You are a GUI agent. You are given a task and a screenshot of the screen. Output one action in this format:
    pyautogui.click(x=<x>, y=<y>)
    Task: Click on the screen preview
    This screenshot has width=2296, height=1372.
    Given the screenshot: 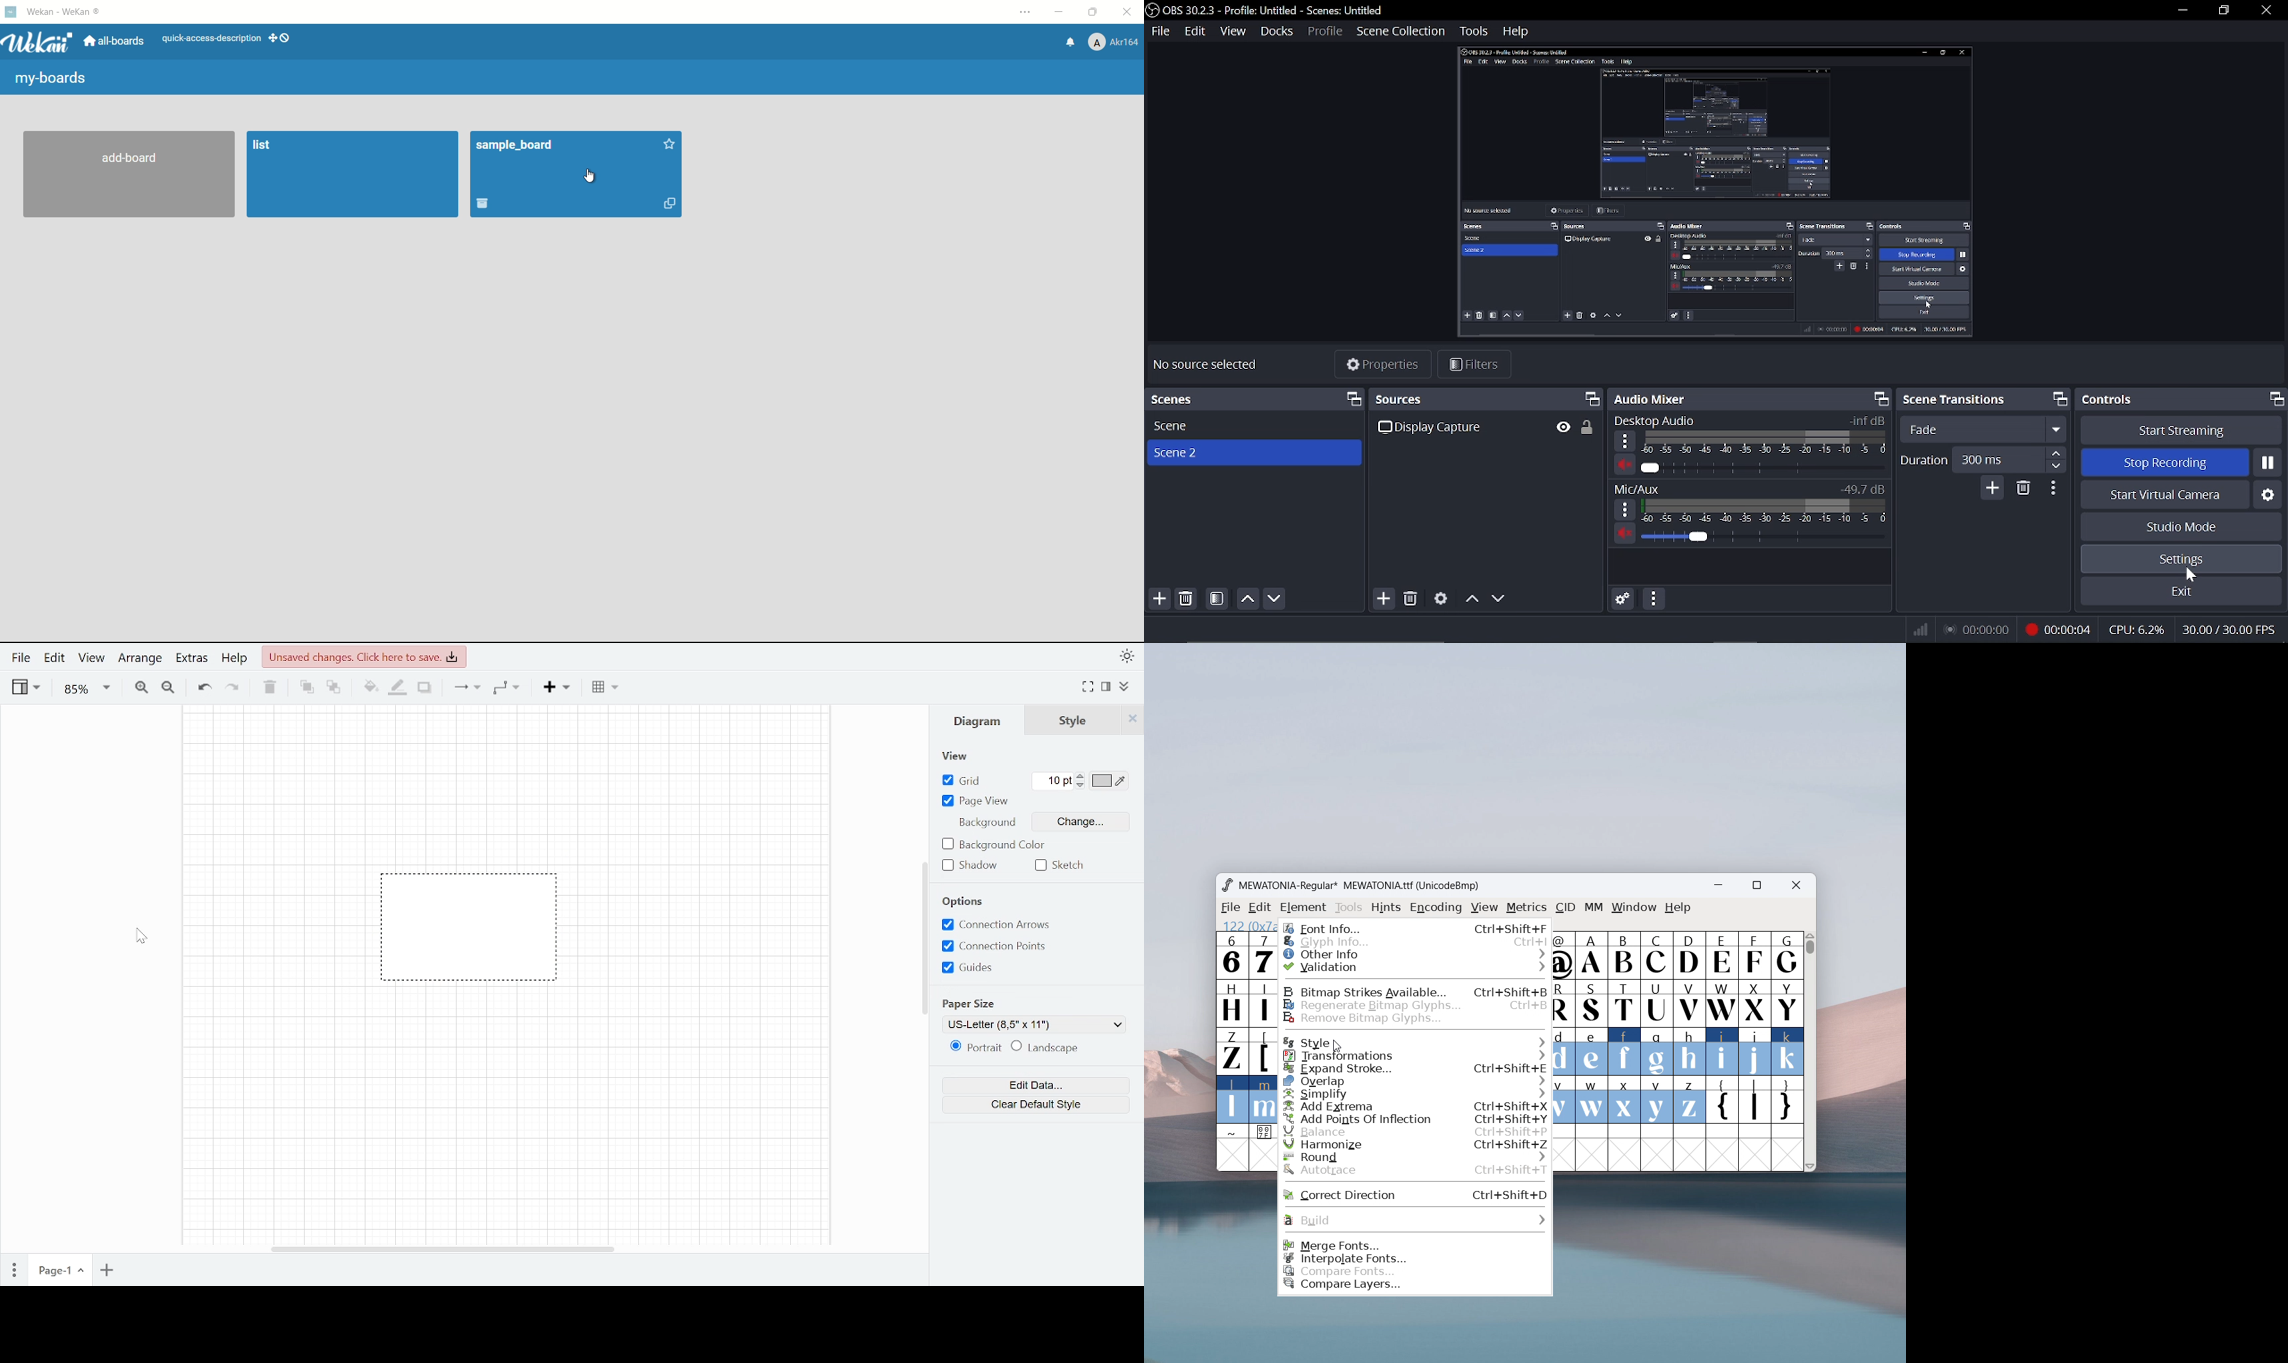 What is the action you would take?
    pyautogui.click(x=1725, y=196)
    